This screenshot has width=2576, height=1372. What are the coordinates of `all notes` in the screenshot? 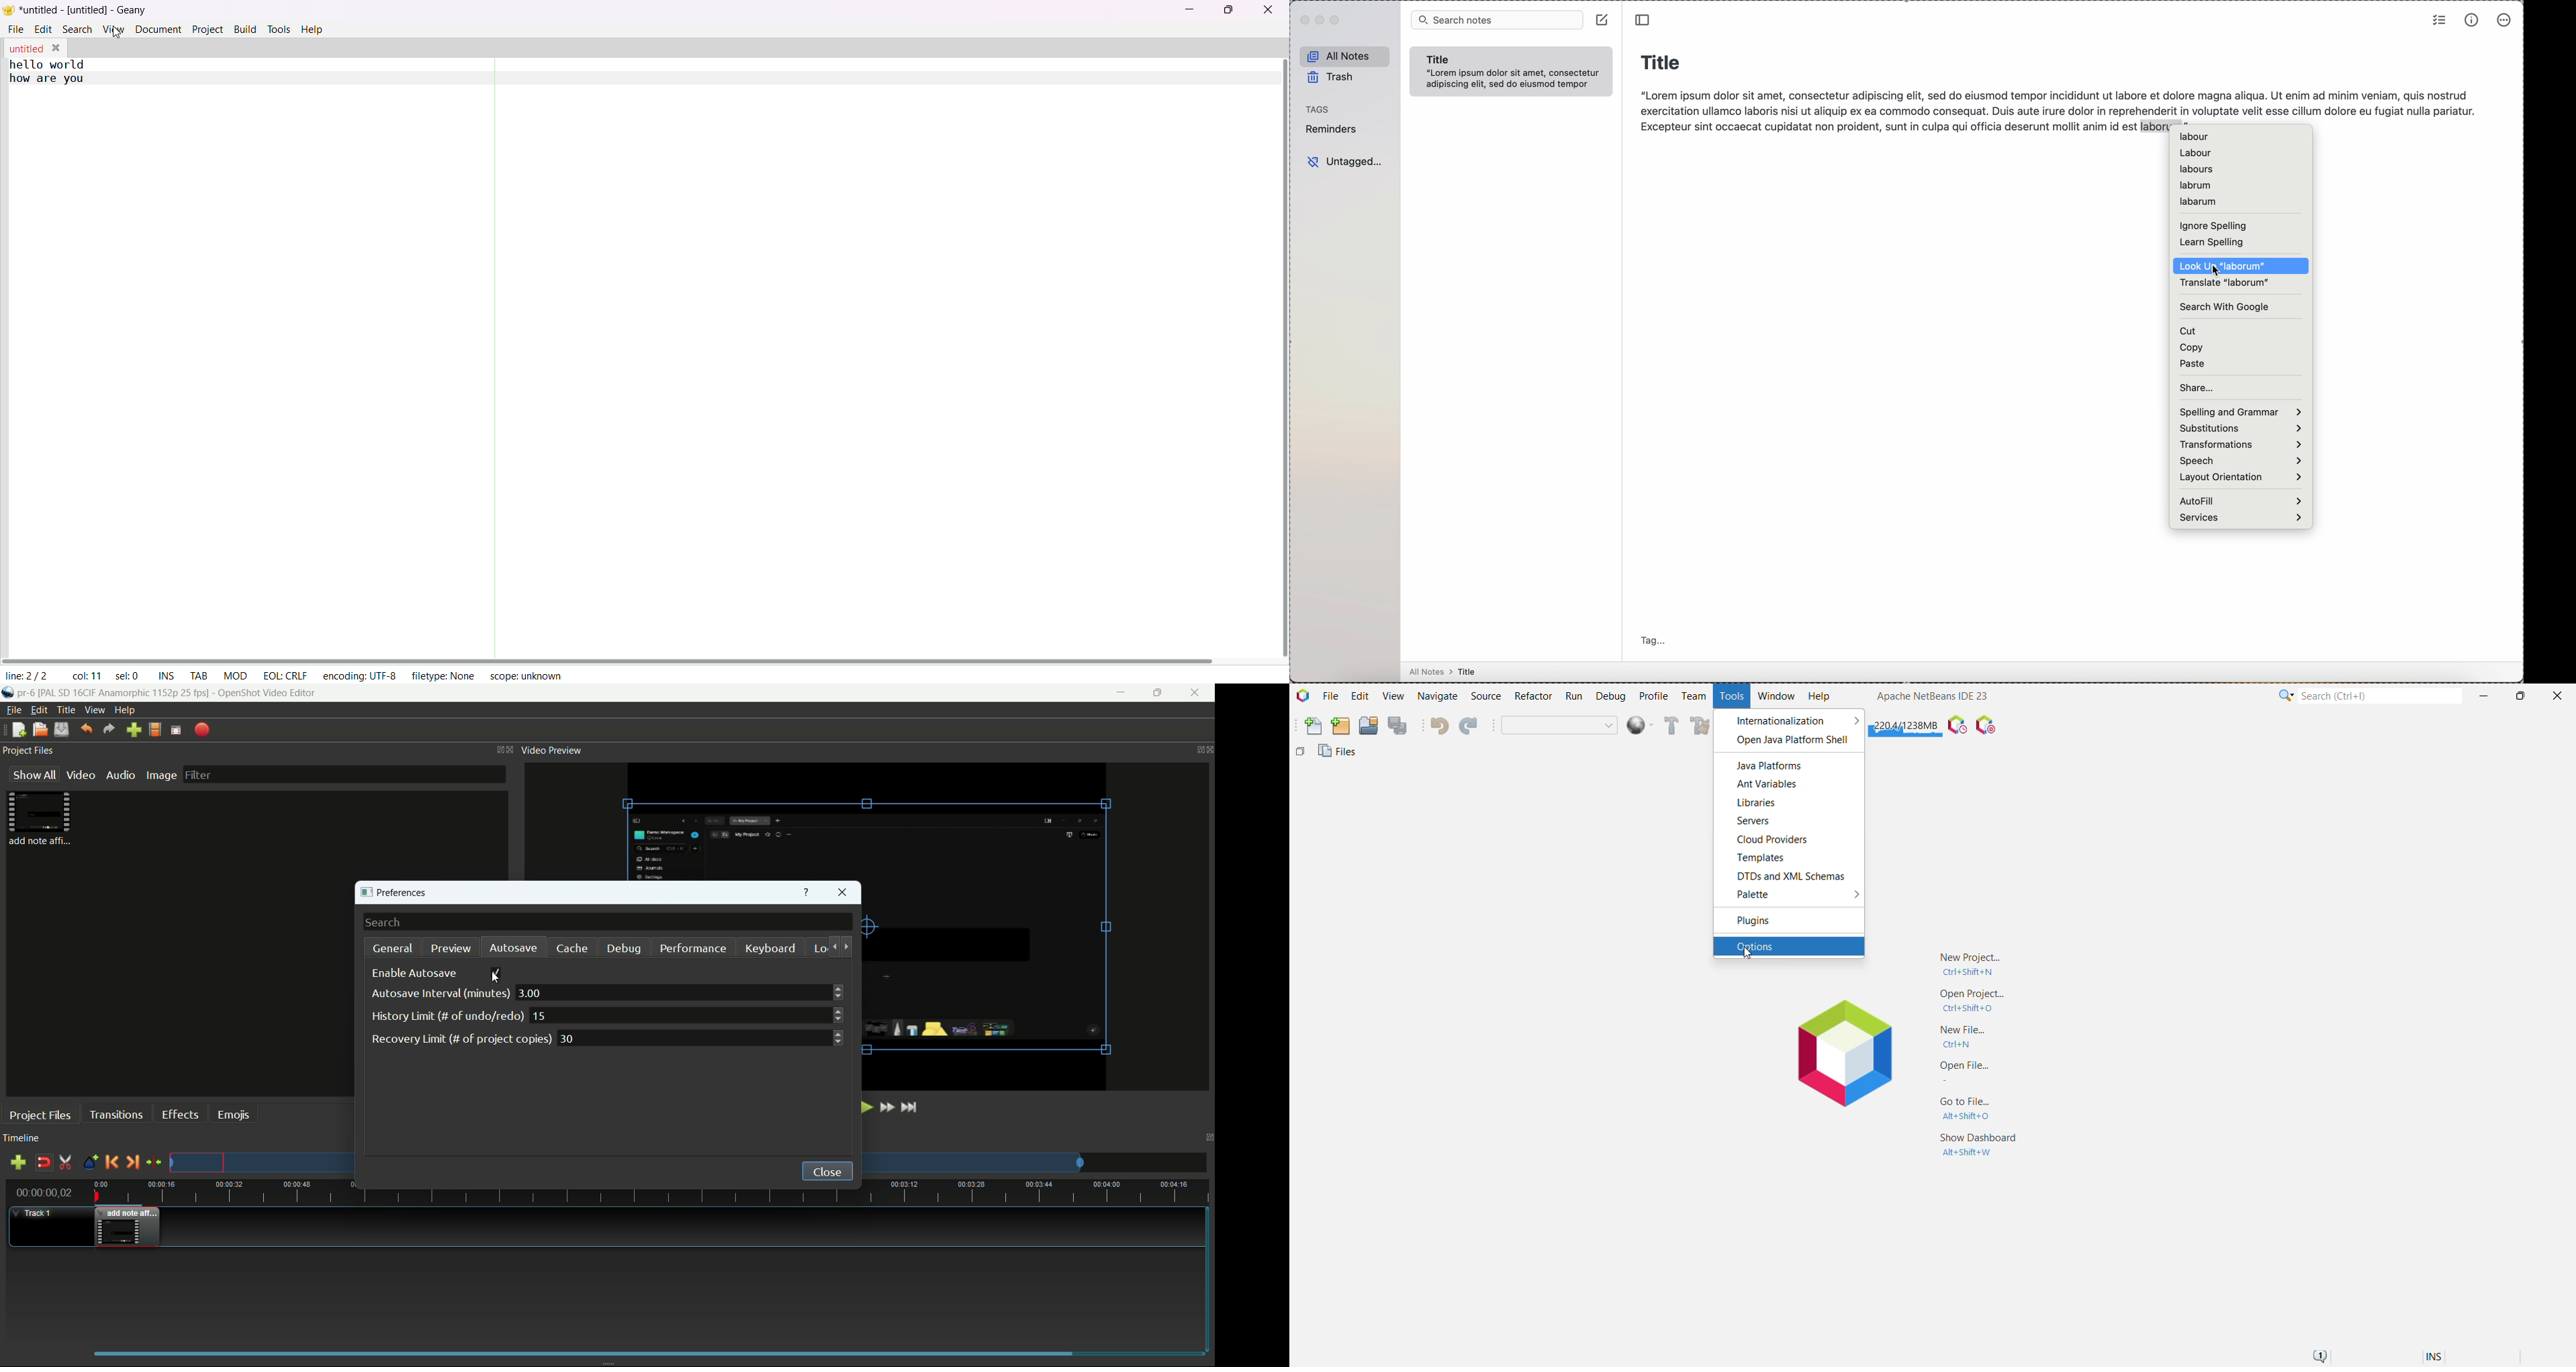 It's located at (1346, 55).